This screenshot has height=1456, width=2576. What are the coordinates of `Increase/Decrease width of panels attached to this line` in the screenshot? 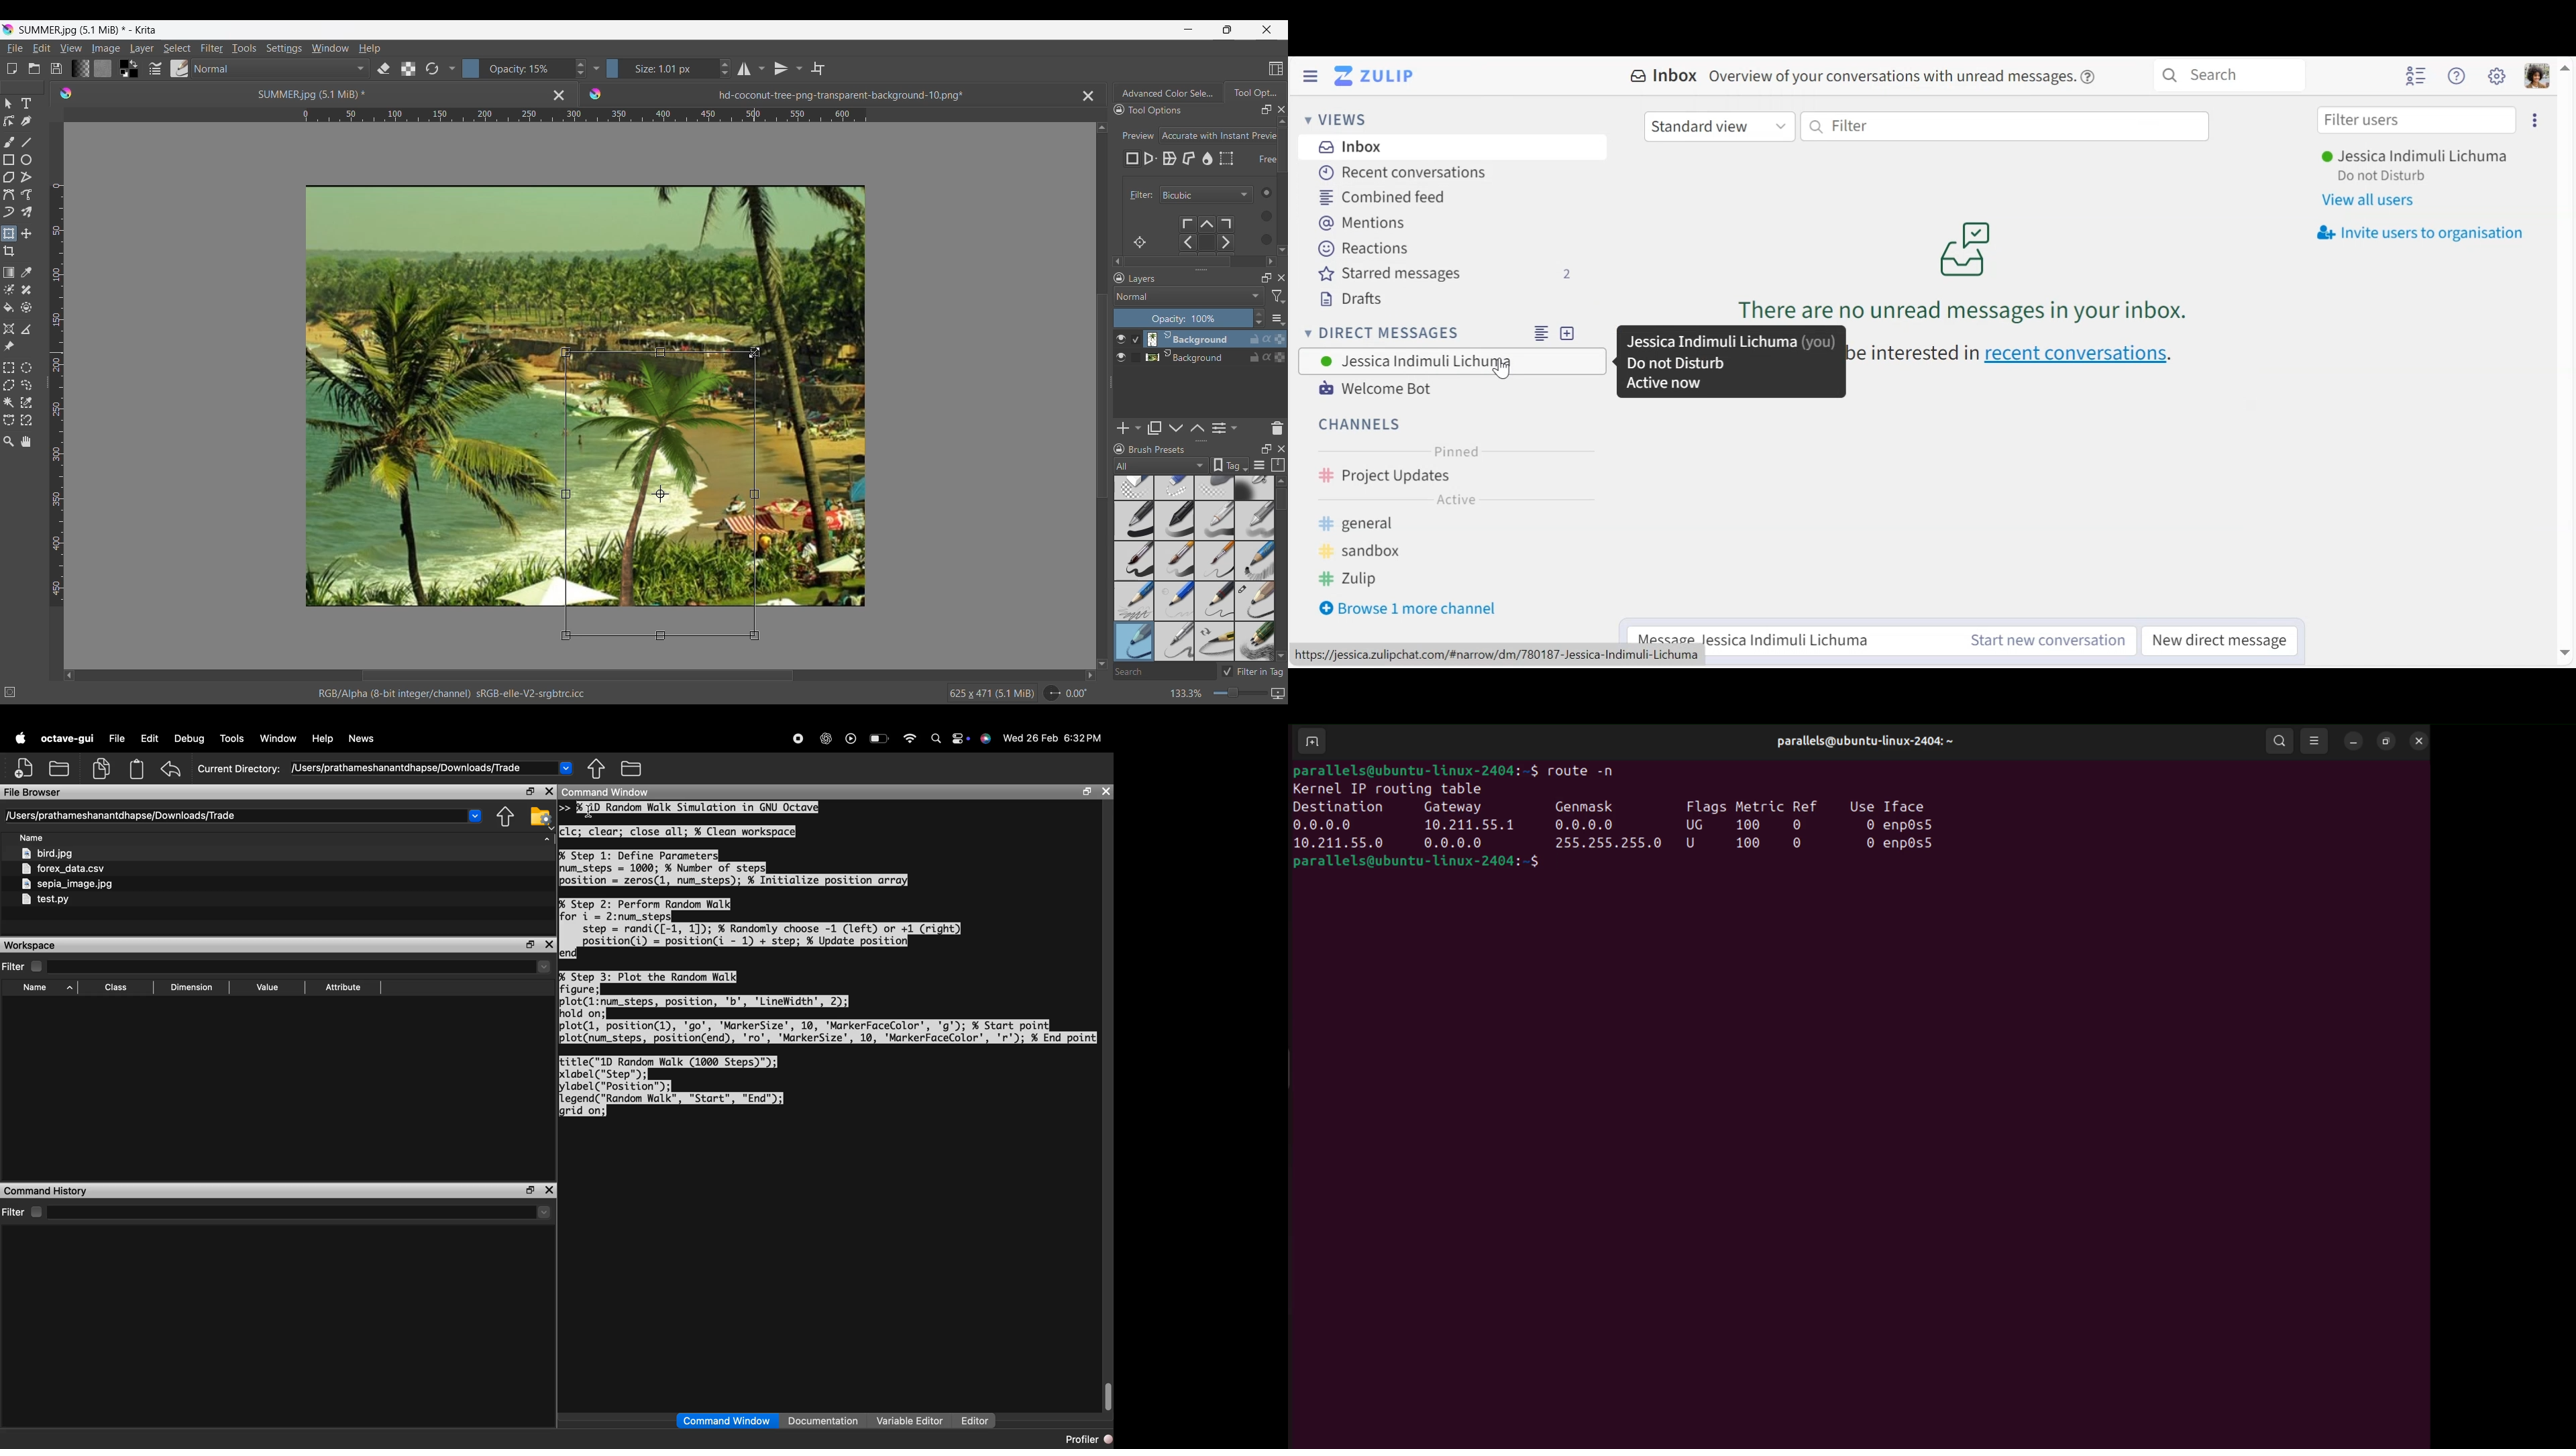 It's located at (1201, 269).